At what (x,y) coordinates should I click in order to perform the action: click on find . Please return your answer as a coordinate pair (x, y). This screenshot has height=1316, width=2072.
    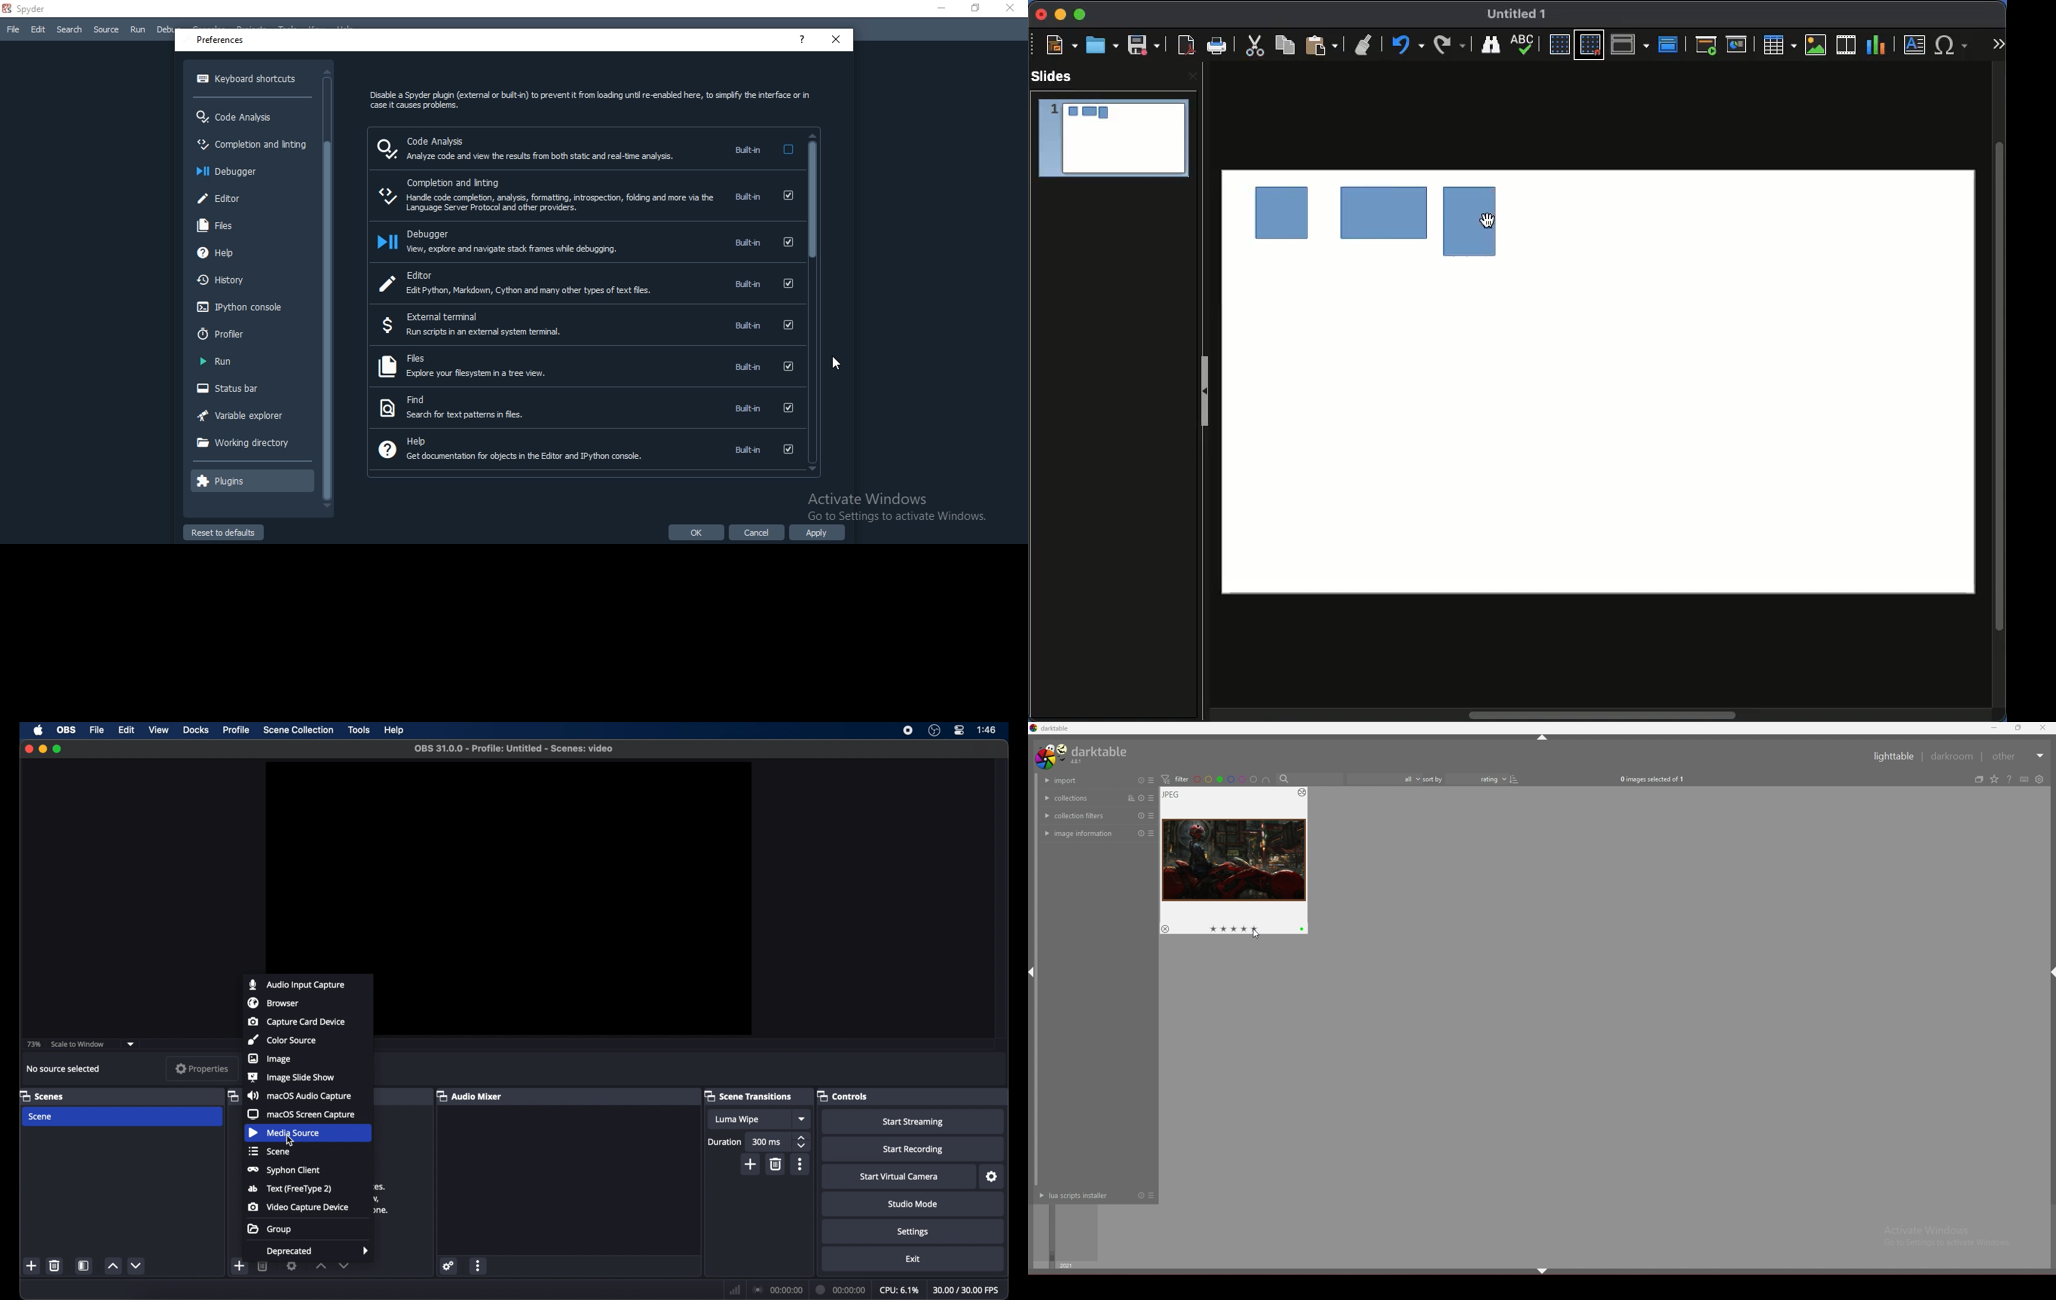
    Looking at the image, I should click on (583, 407).